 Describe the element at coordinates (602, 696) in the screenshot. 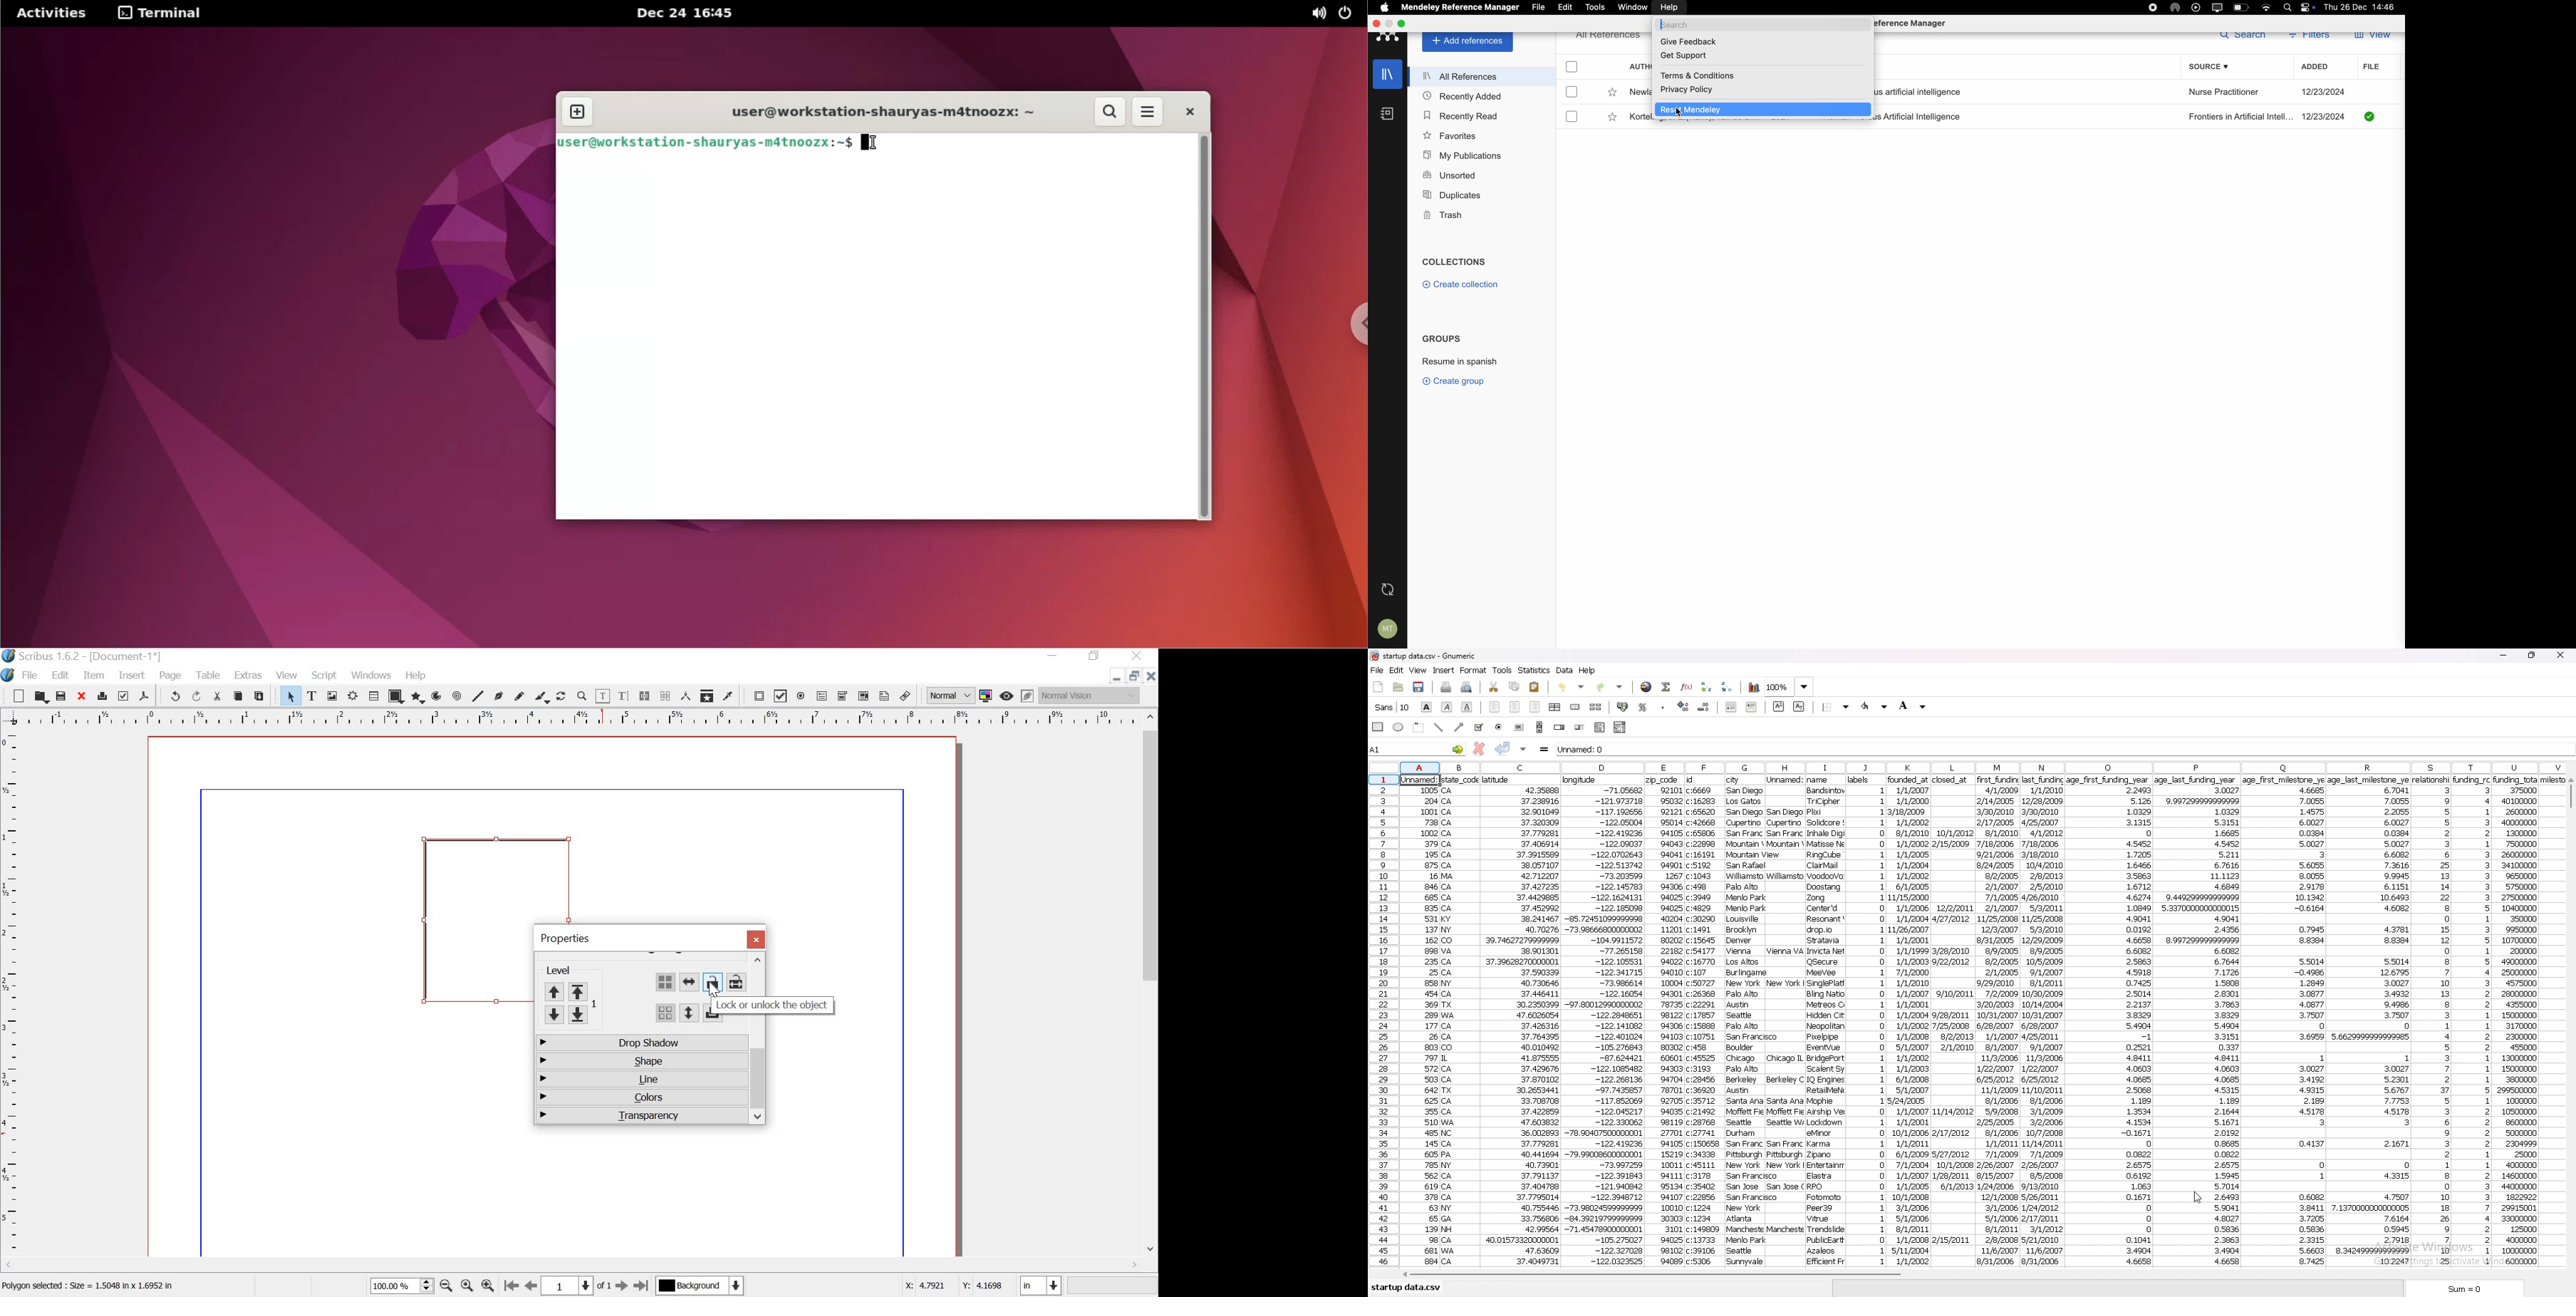

I see `edit contents of frame` at that location.